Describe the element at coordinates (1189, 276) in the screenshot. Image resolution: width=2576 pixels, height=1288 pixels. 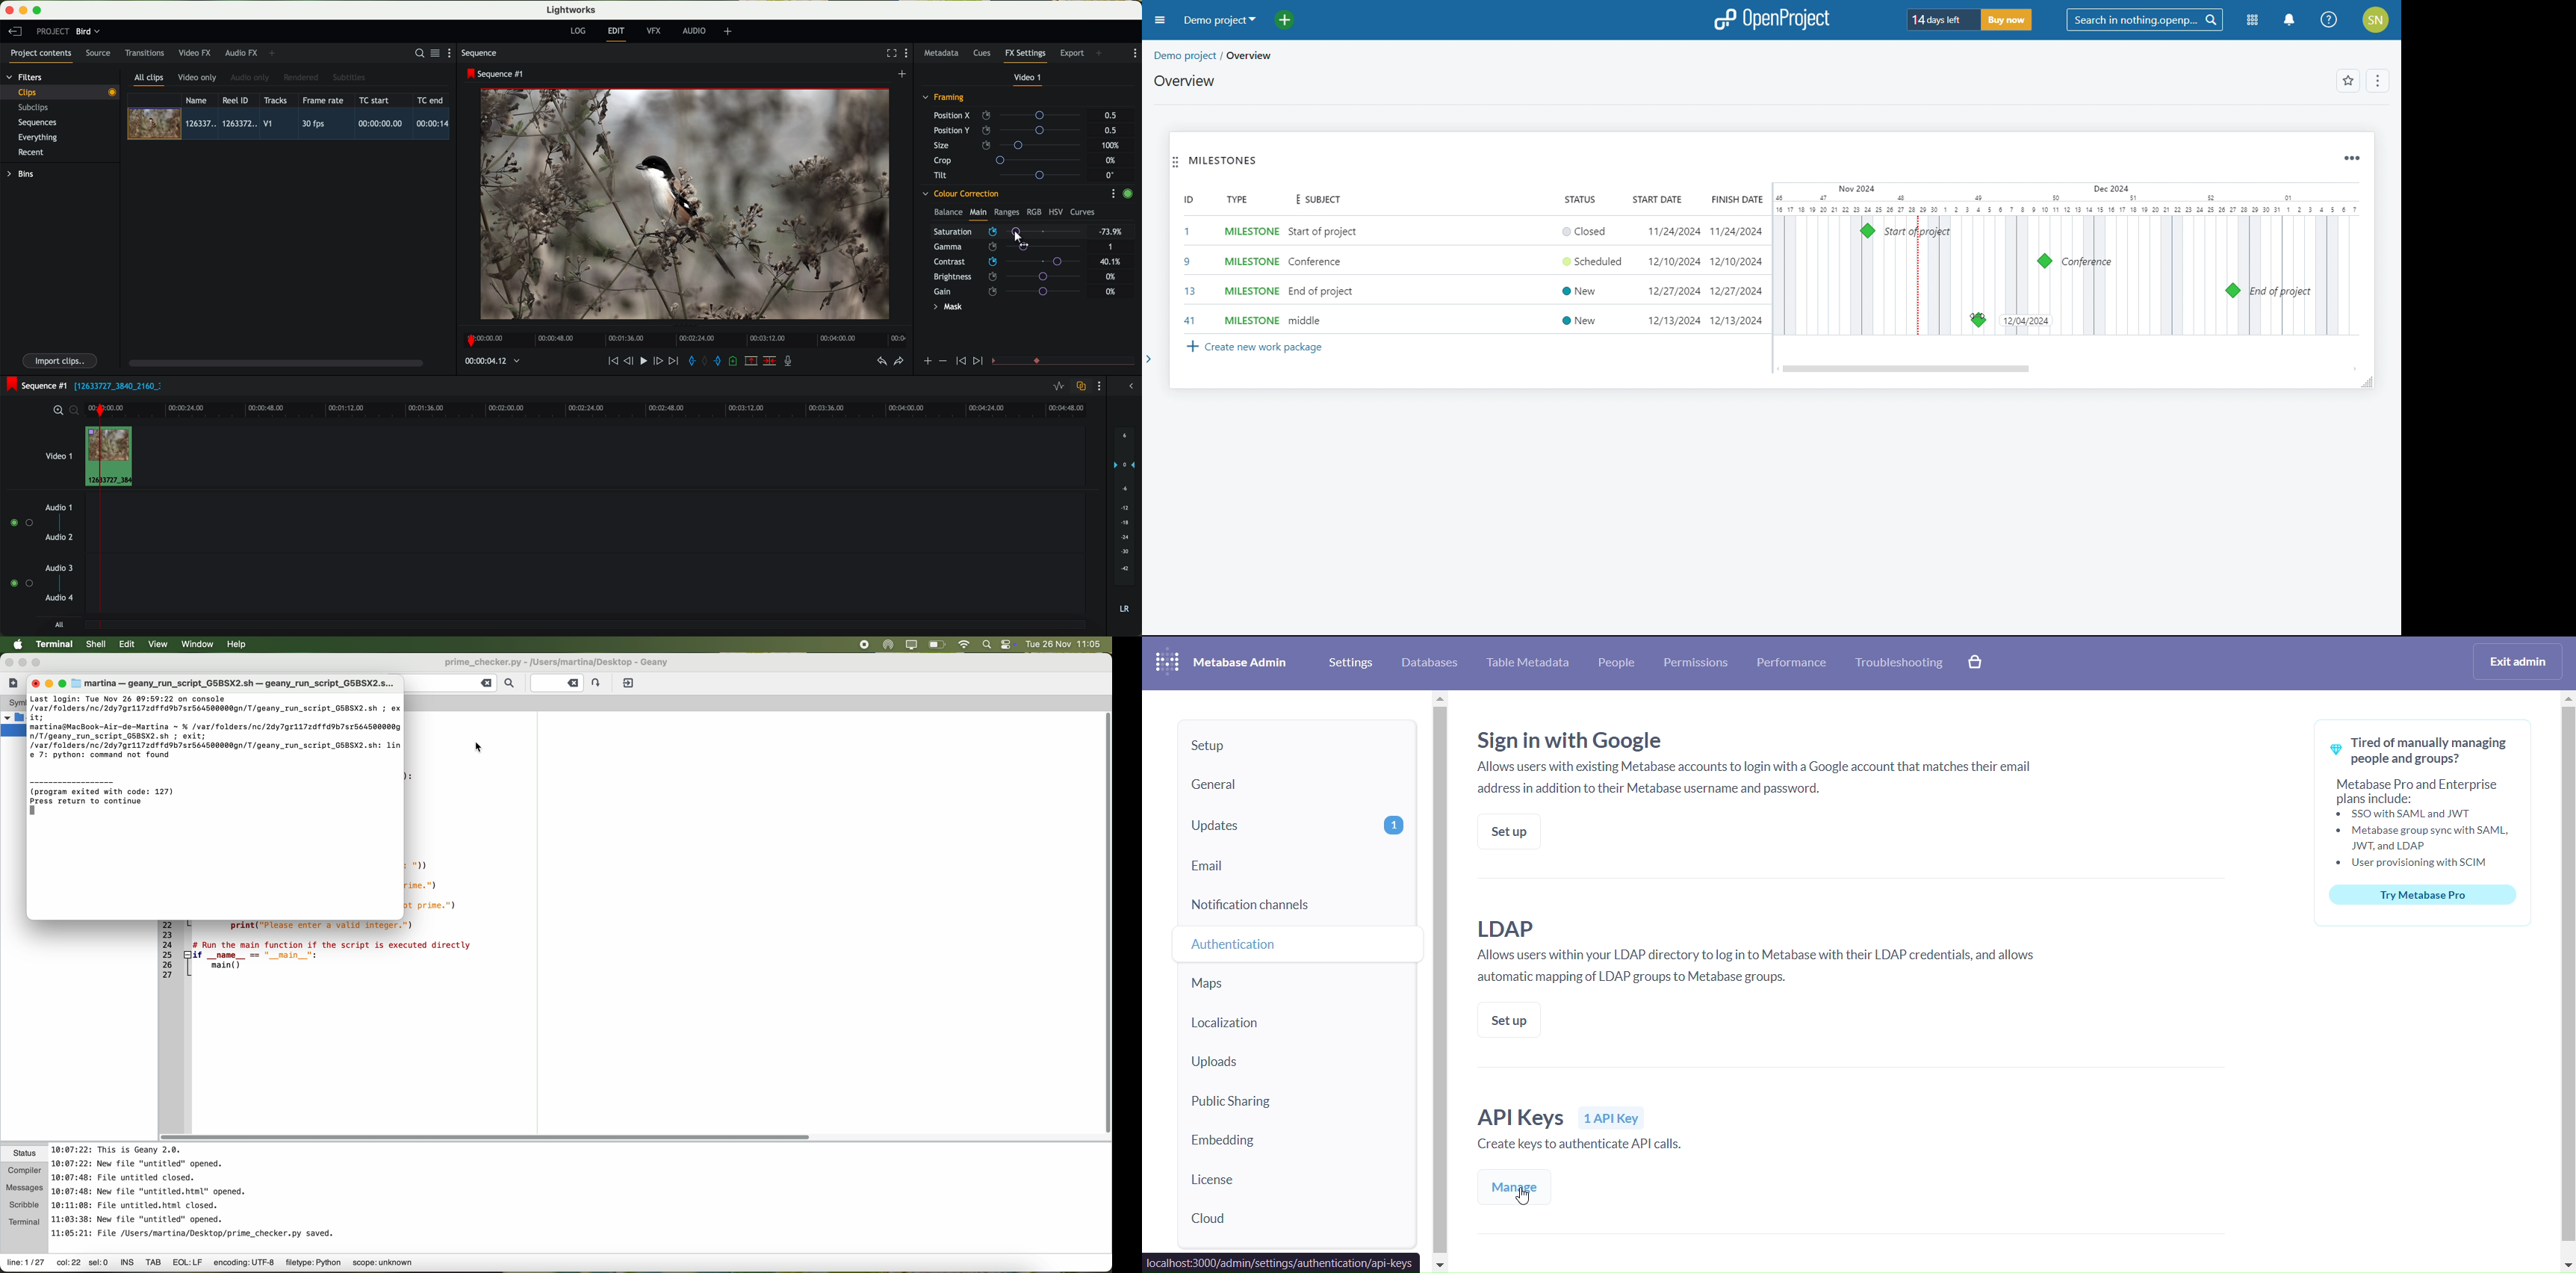
I see `set id` at that location.